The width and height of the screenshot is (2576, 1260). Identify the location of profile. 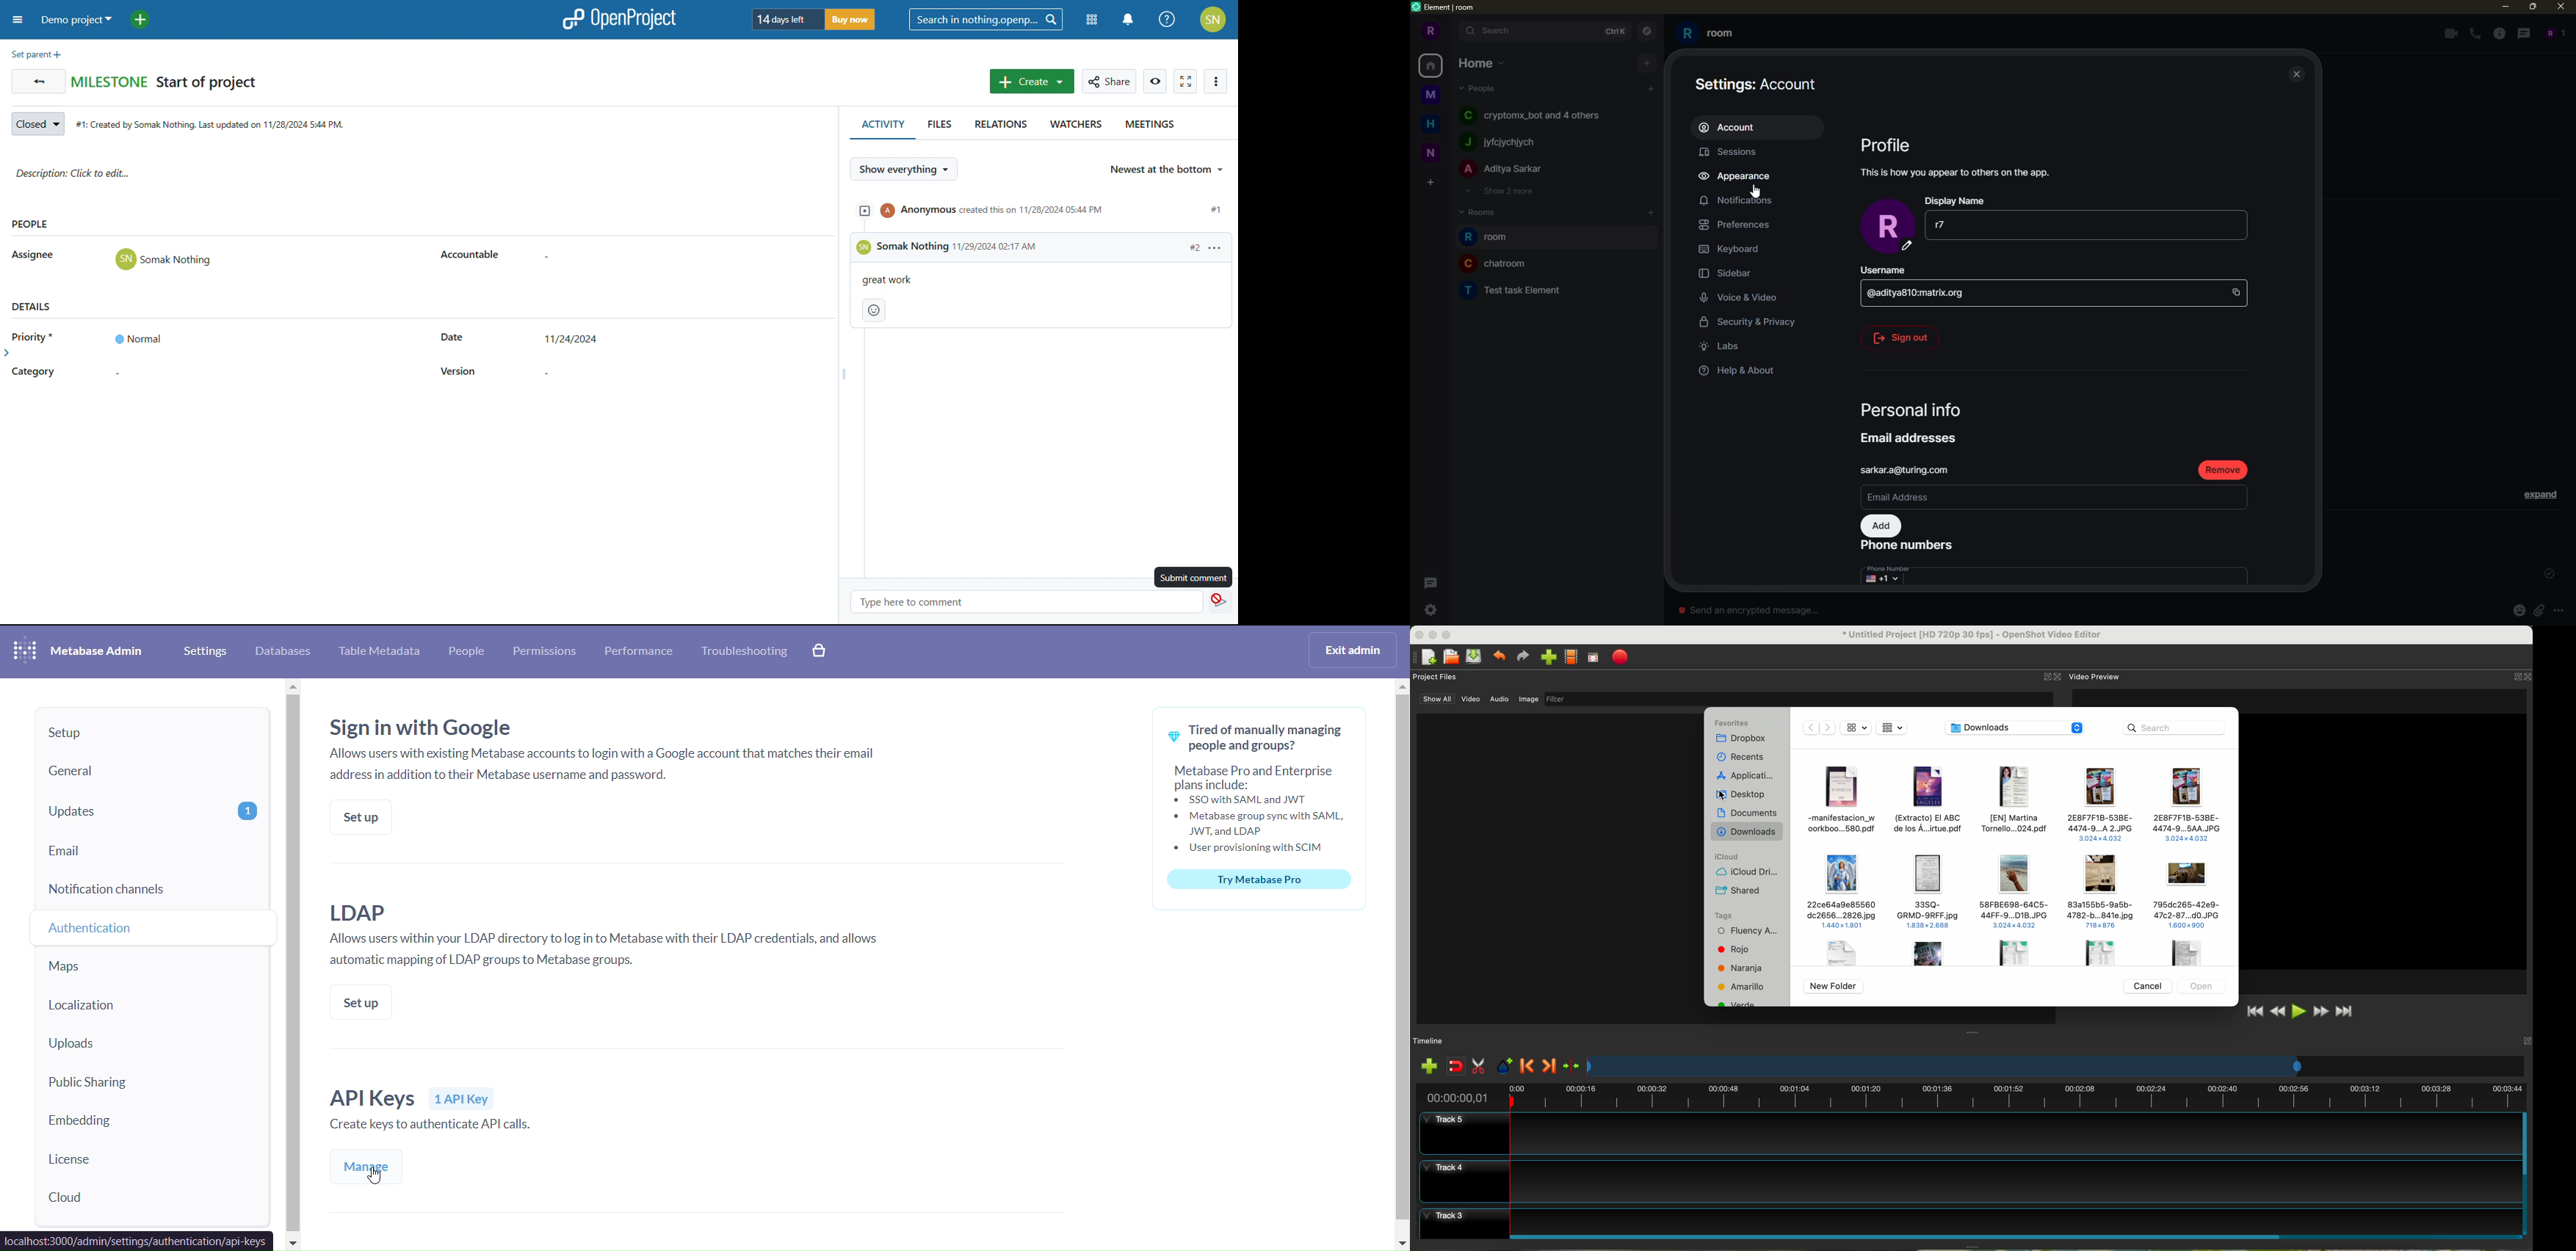
(1887, 143).